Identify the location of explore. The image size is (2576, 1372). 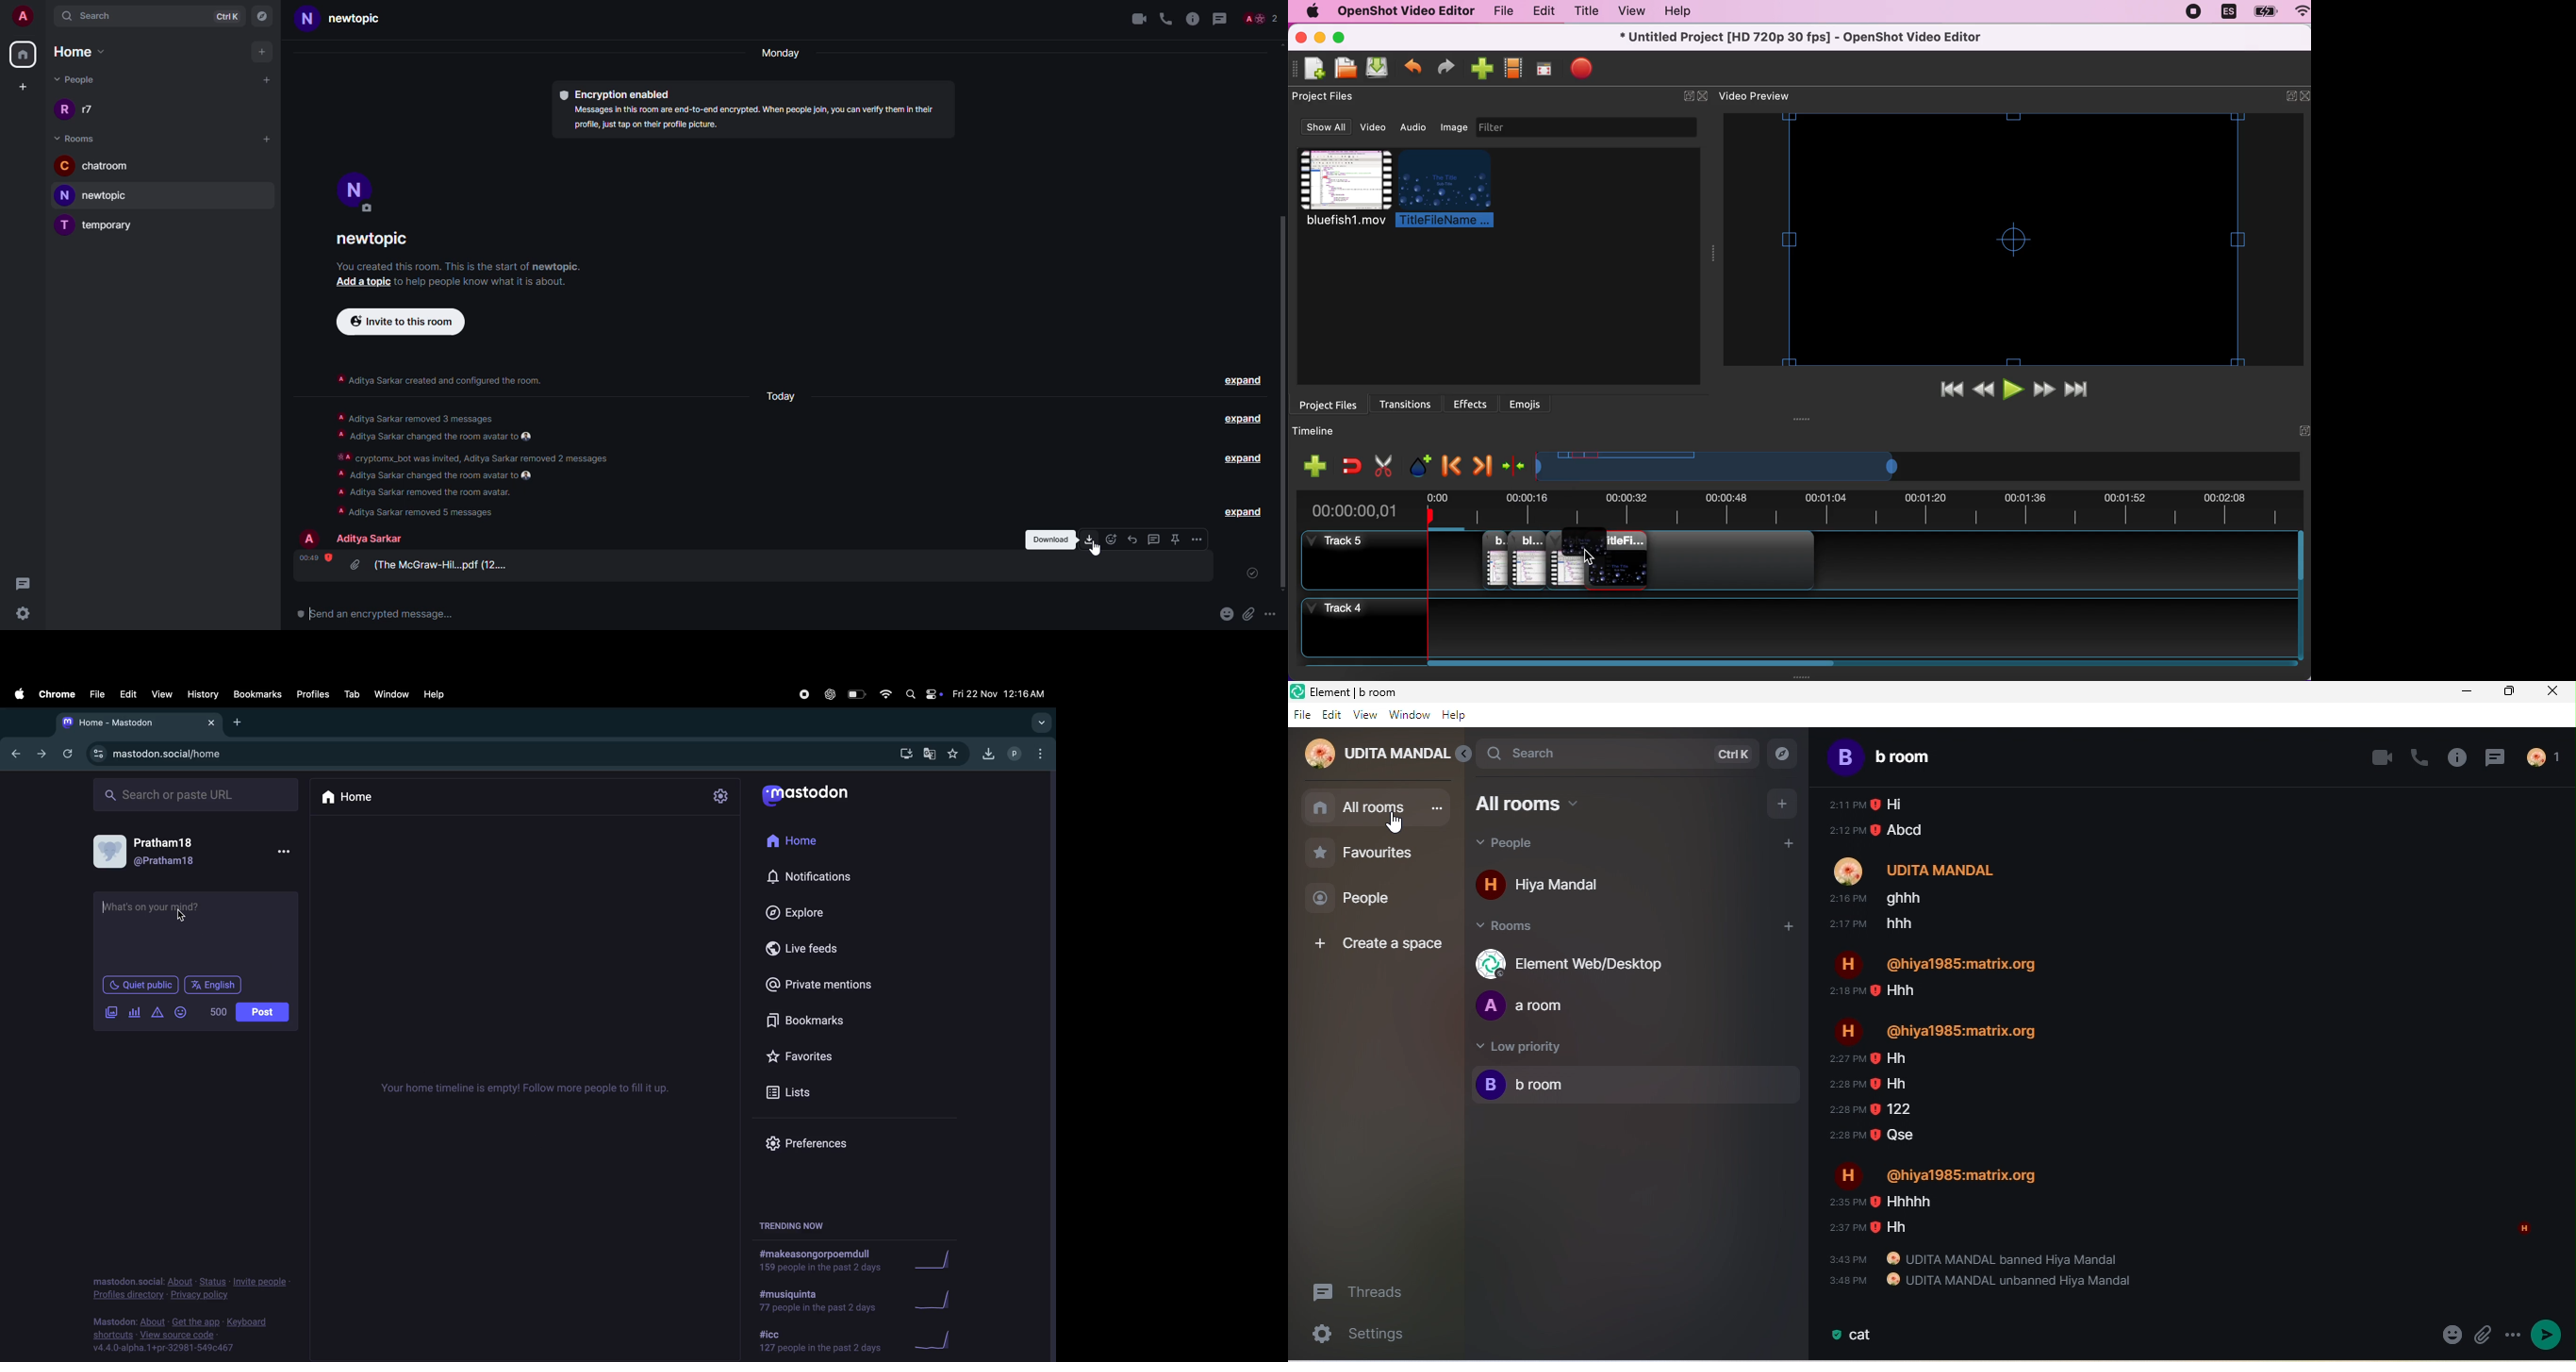
(793, 911).